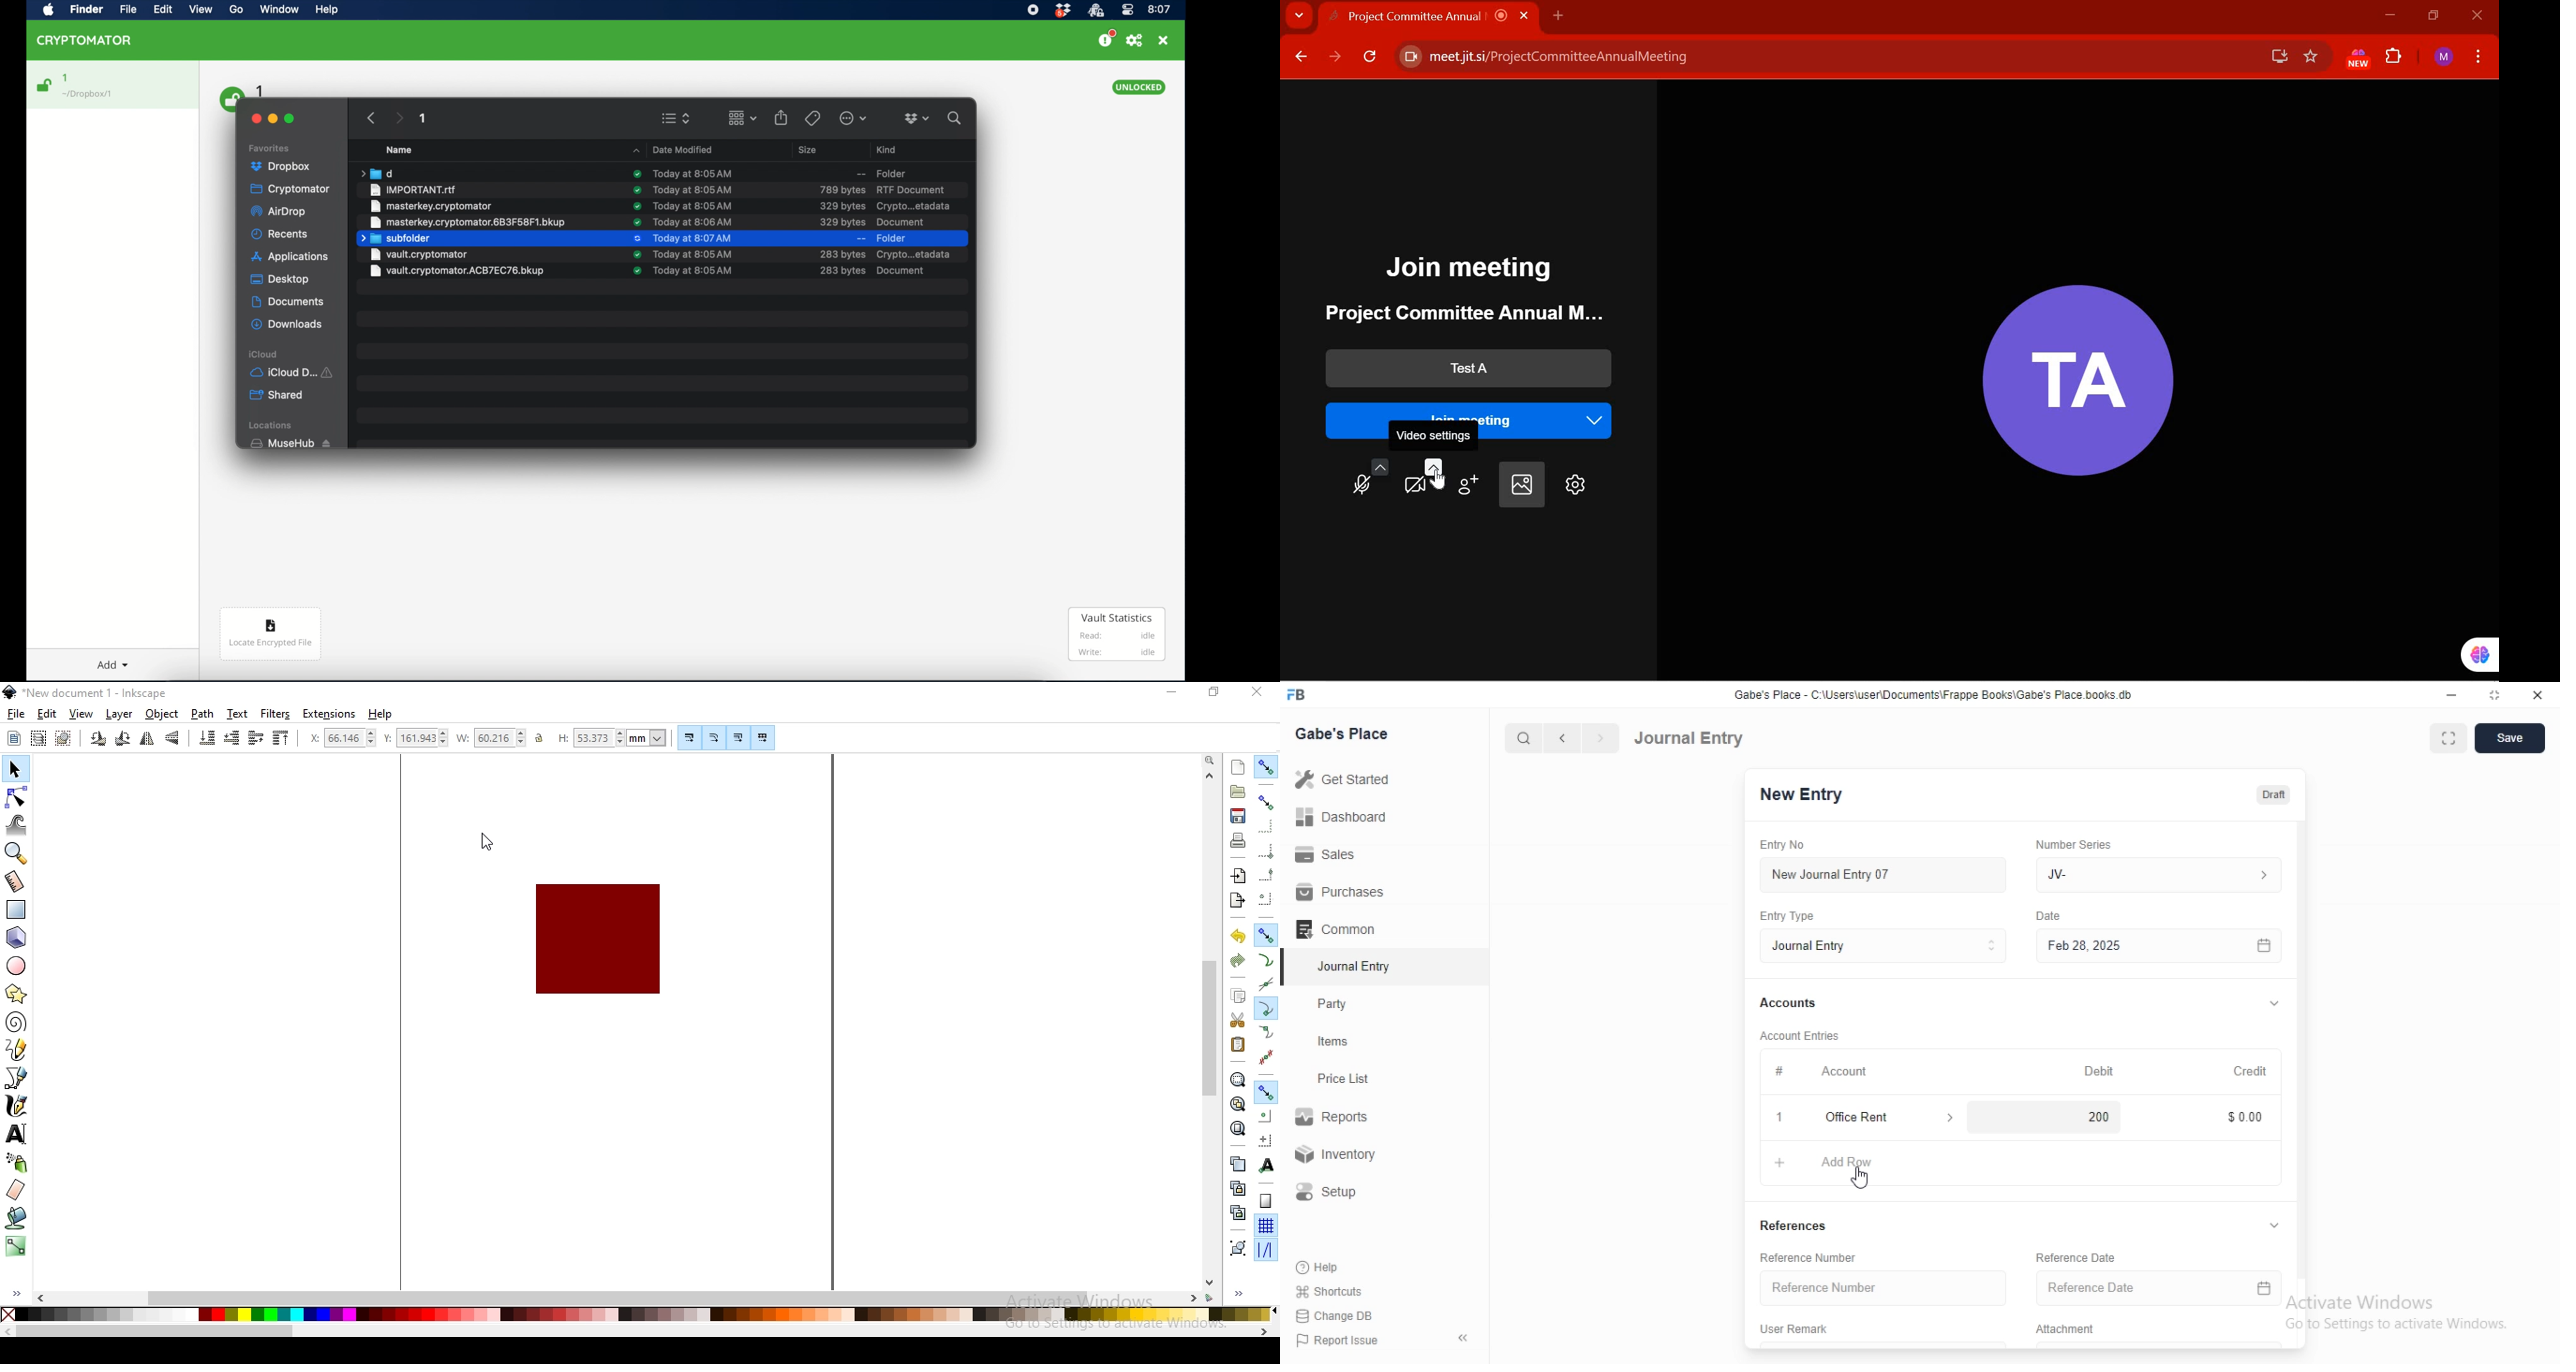 Image resolution: width=2576 pixels, height=1372 pixels. What do you see at coordinates (62, 739) in the screenshot?
I see `deselect any selected objects or nodes` at bounding box center [62, 739].